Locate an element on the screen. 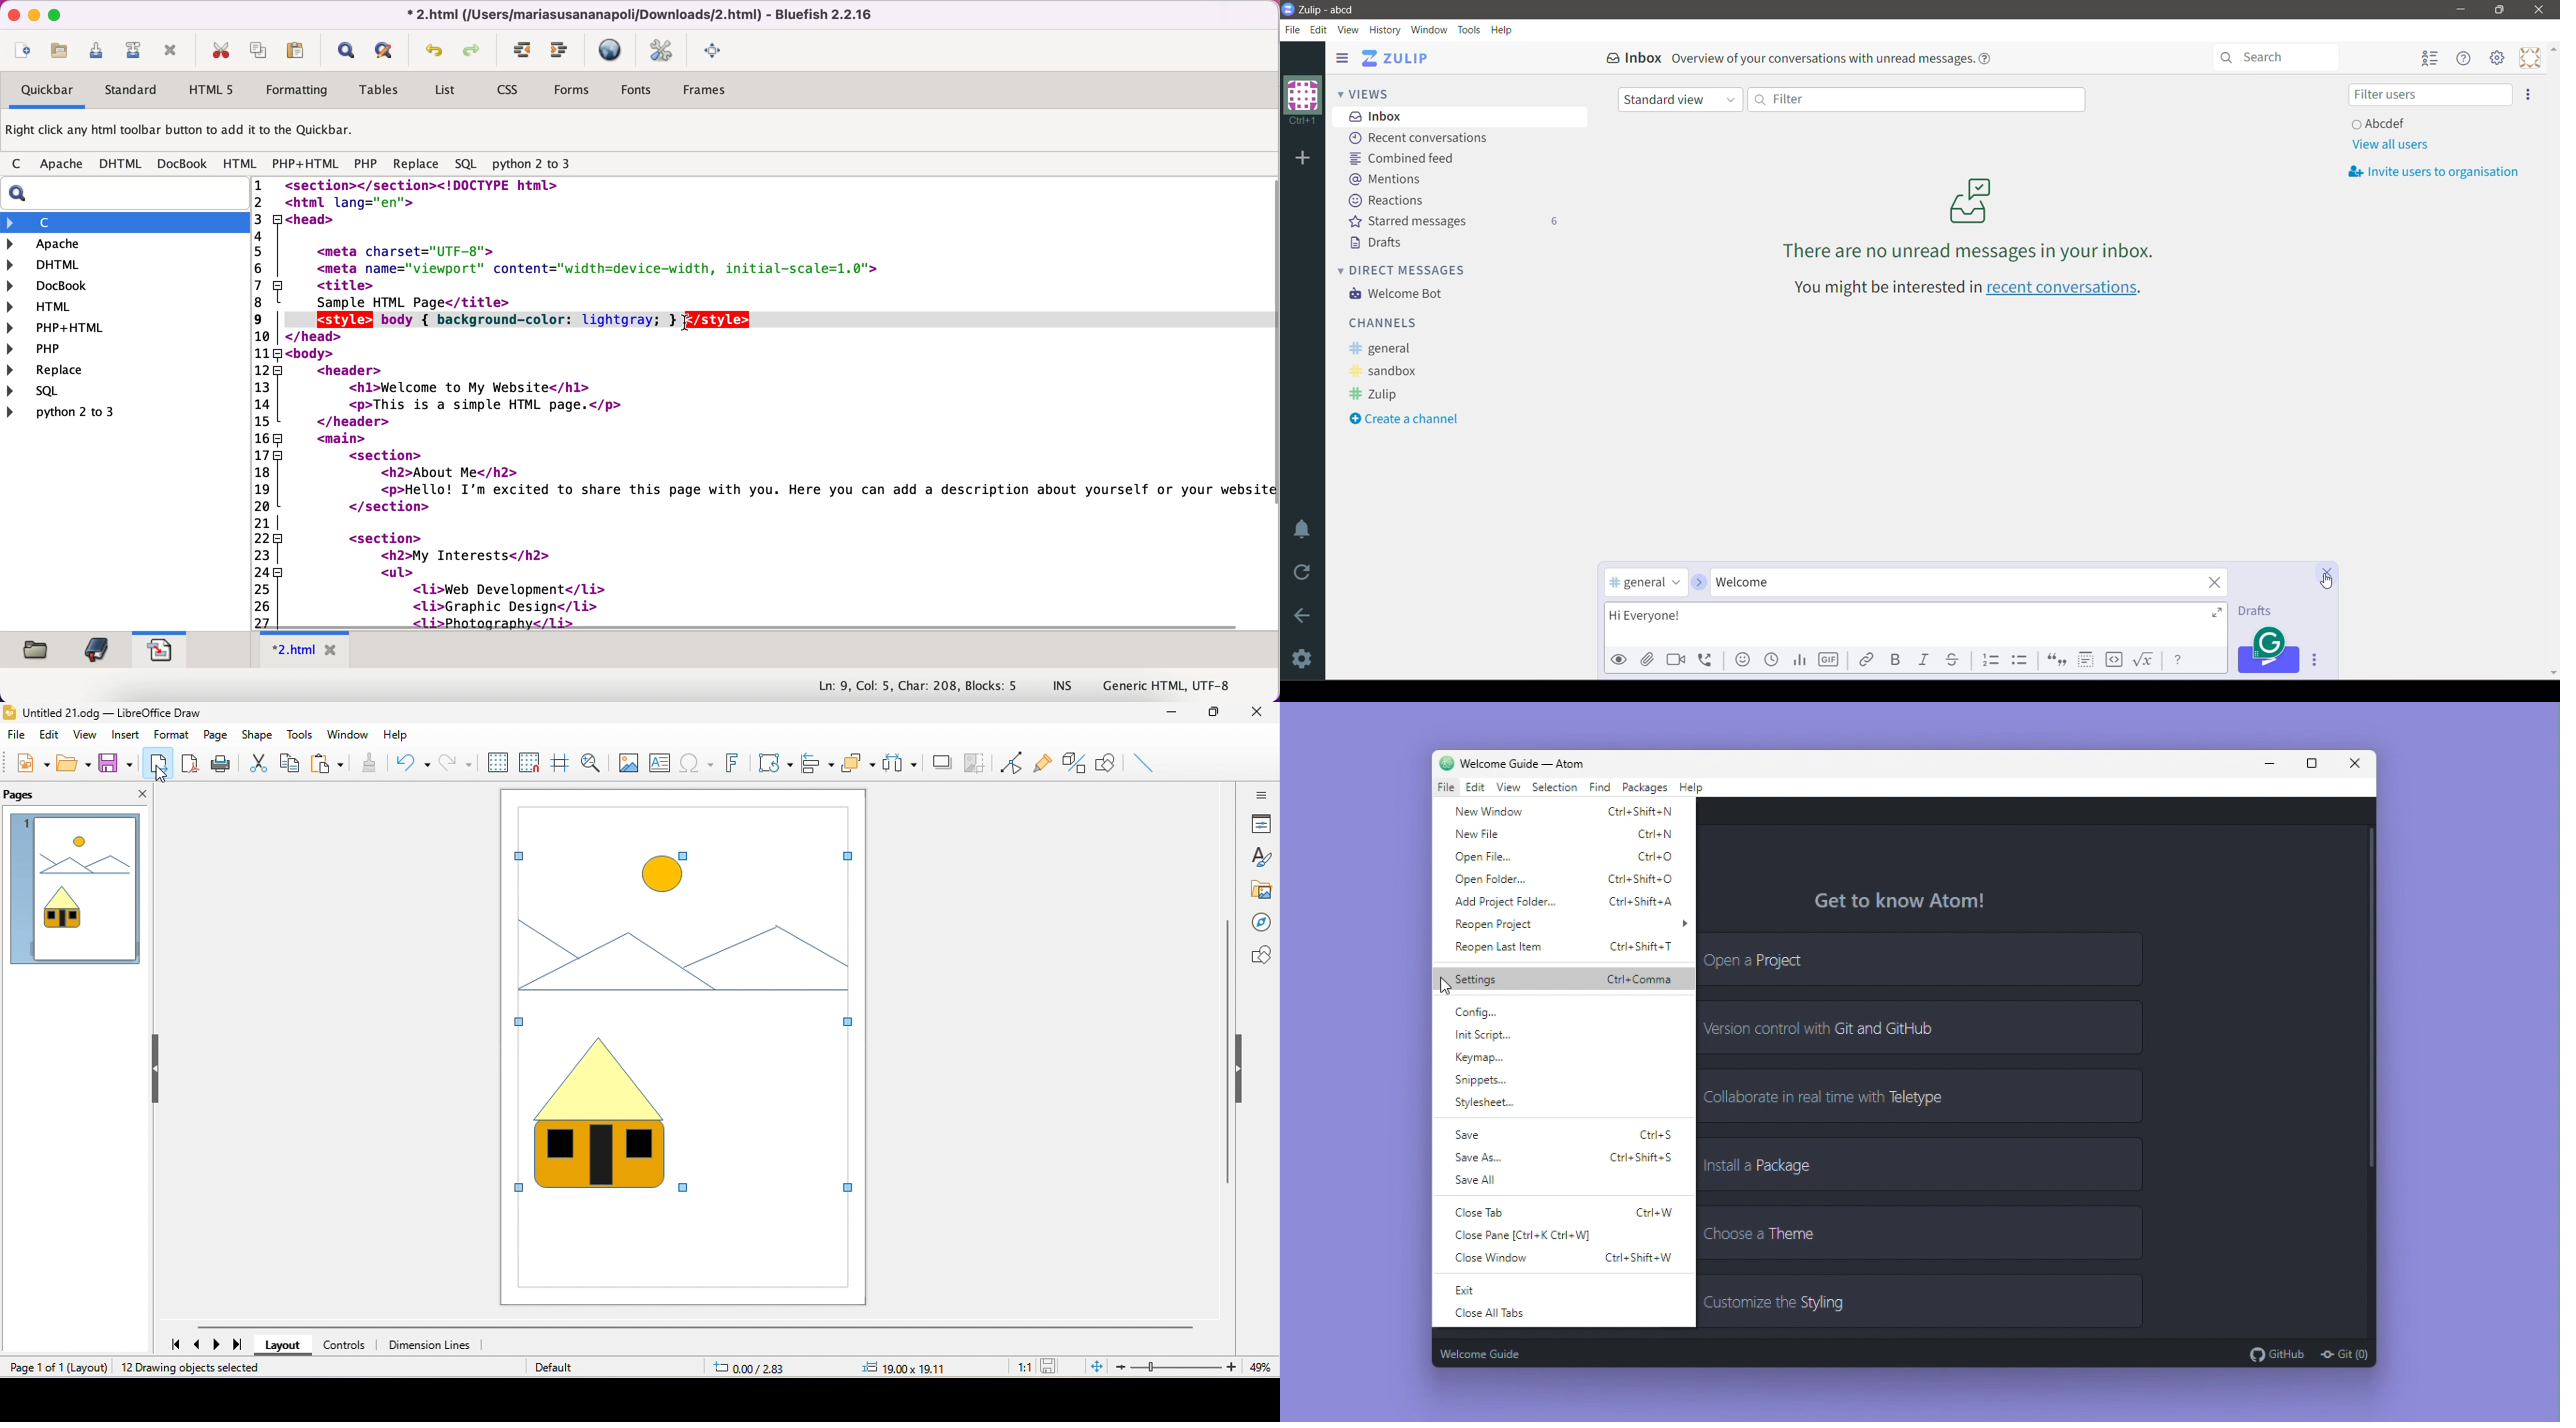  Init script is located at coordinates (1486, 1038).